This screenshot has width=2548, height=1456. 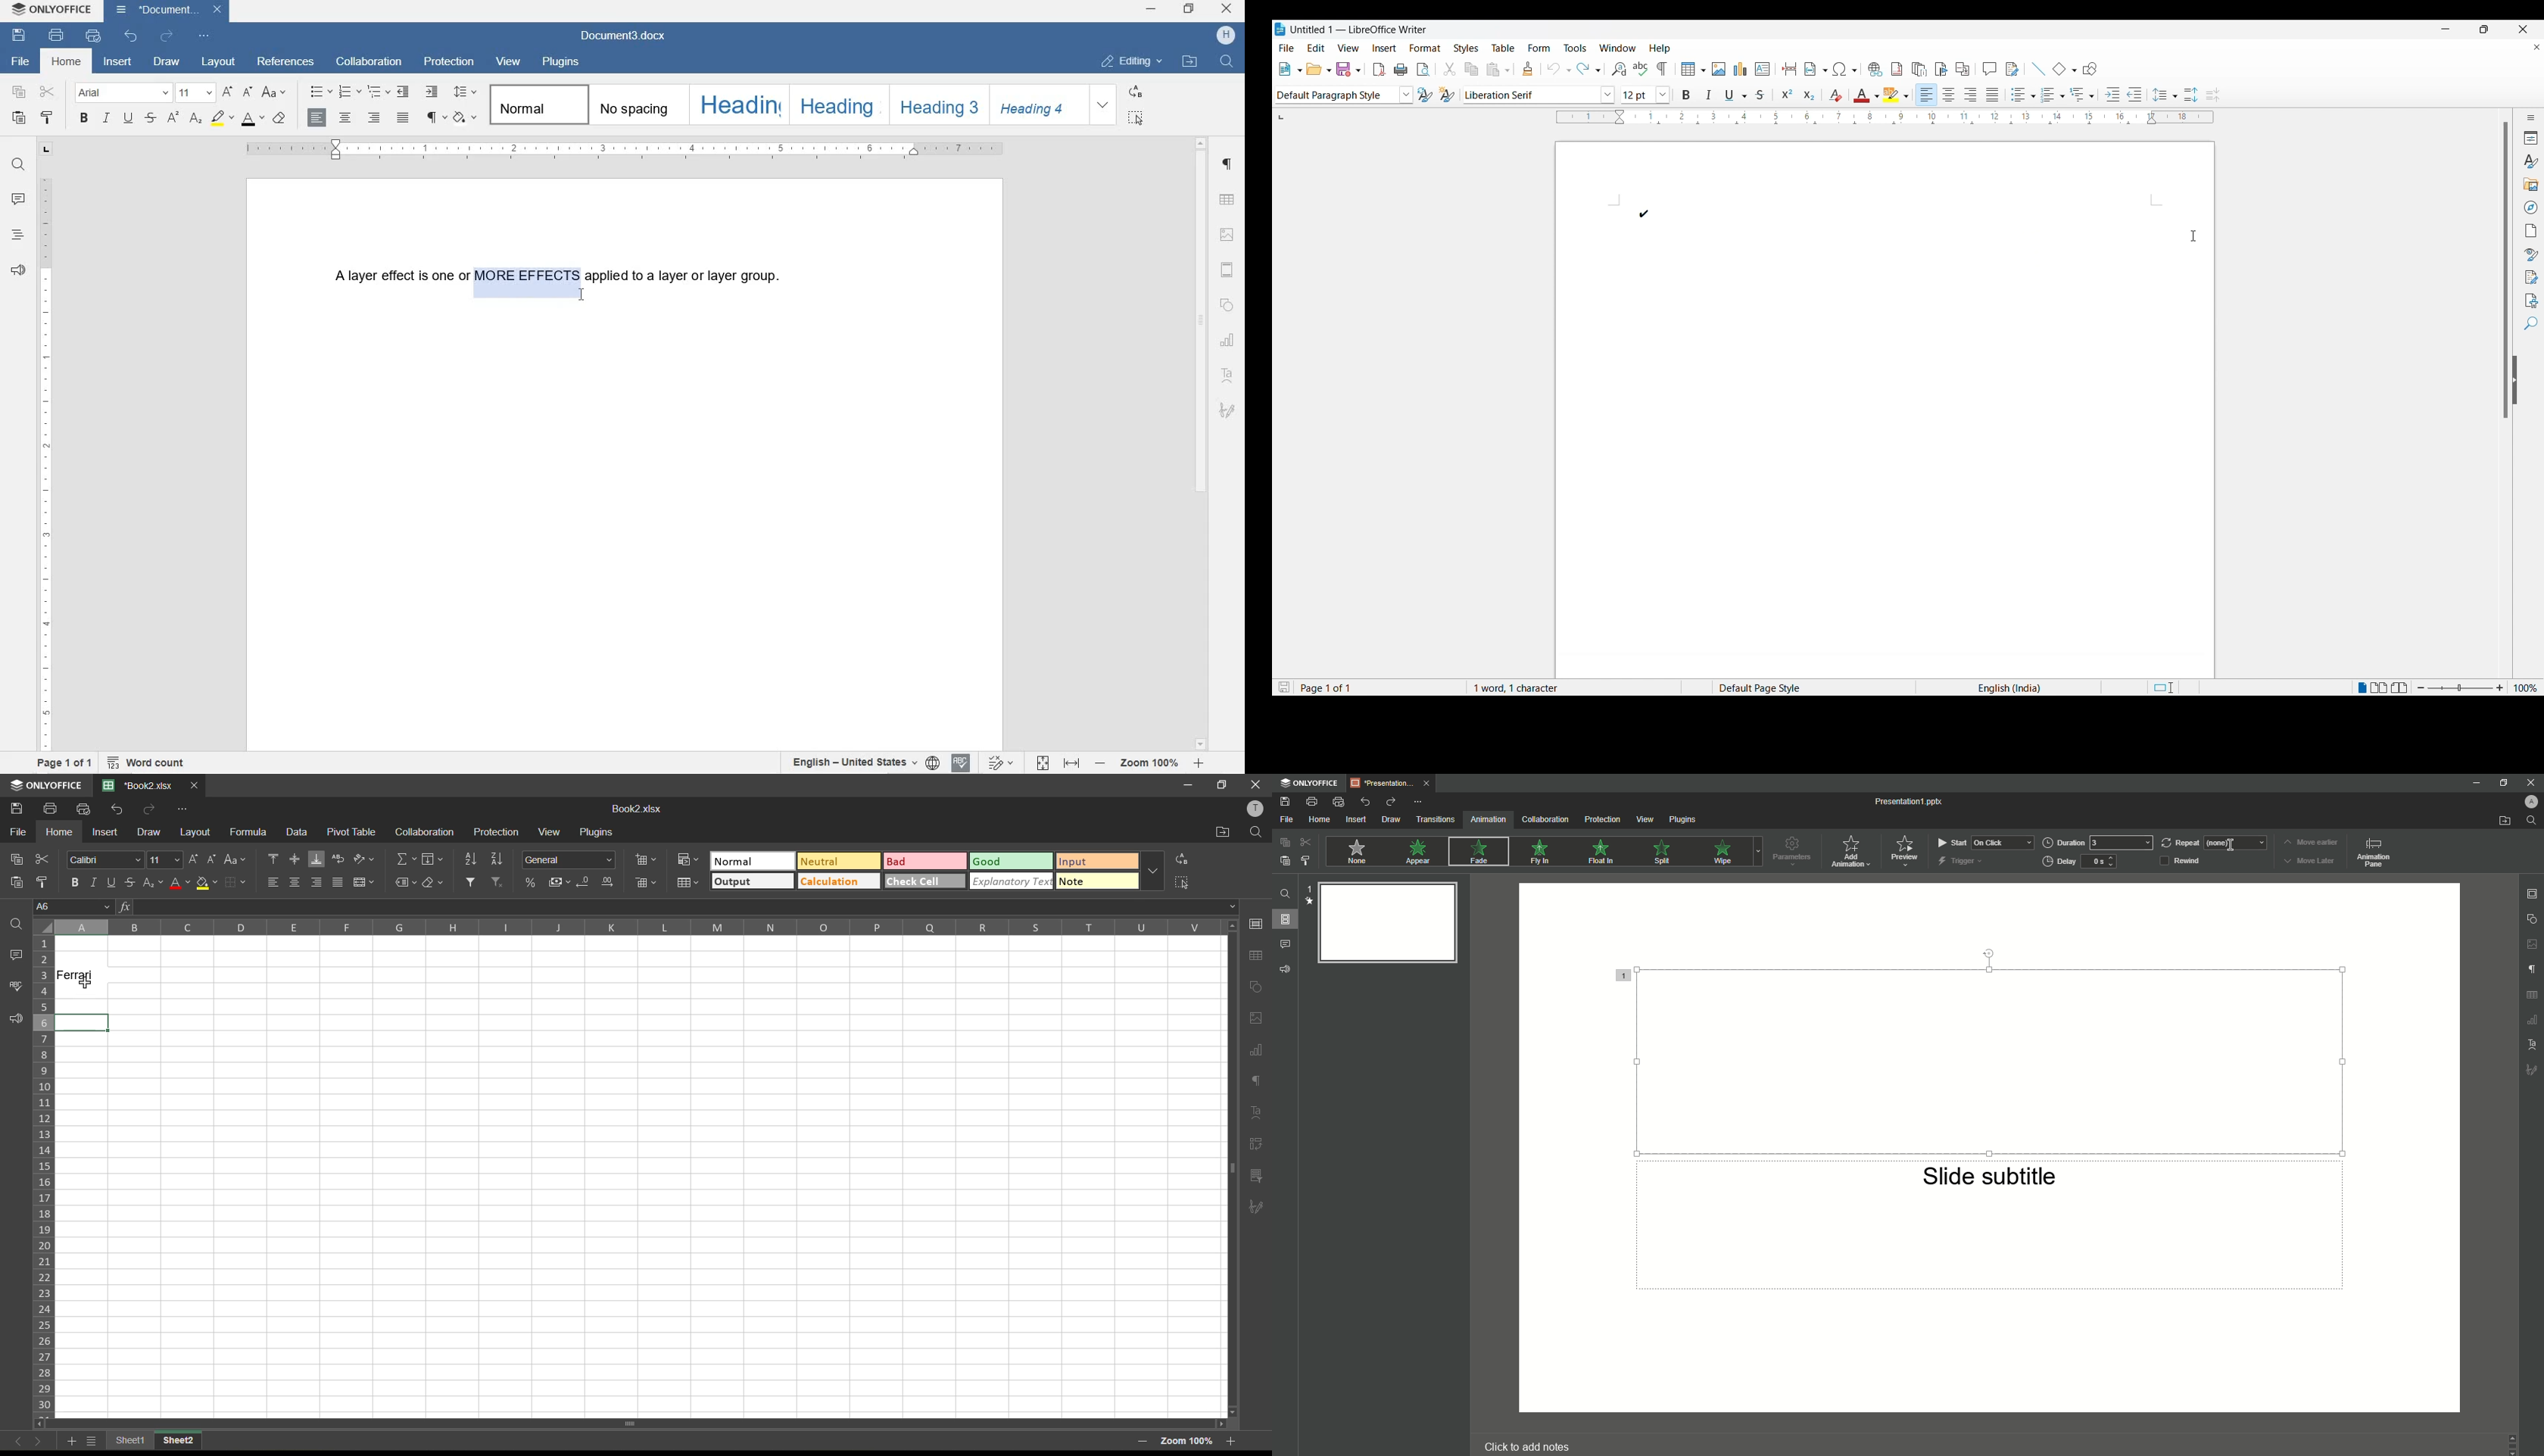 I want to click on NONPRINTING CHARACTERS, so click(x=435, y=118).